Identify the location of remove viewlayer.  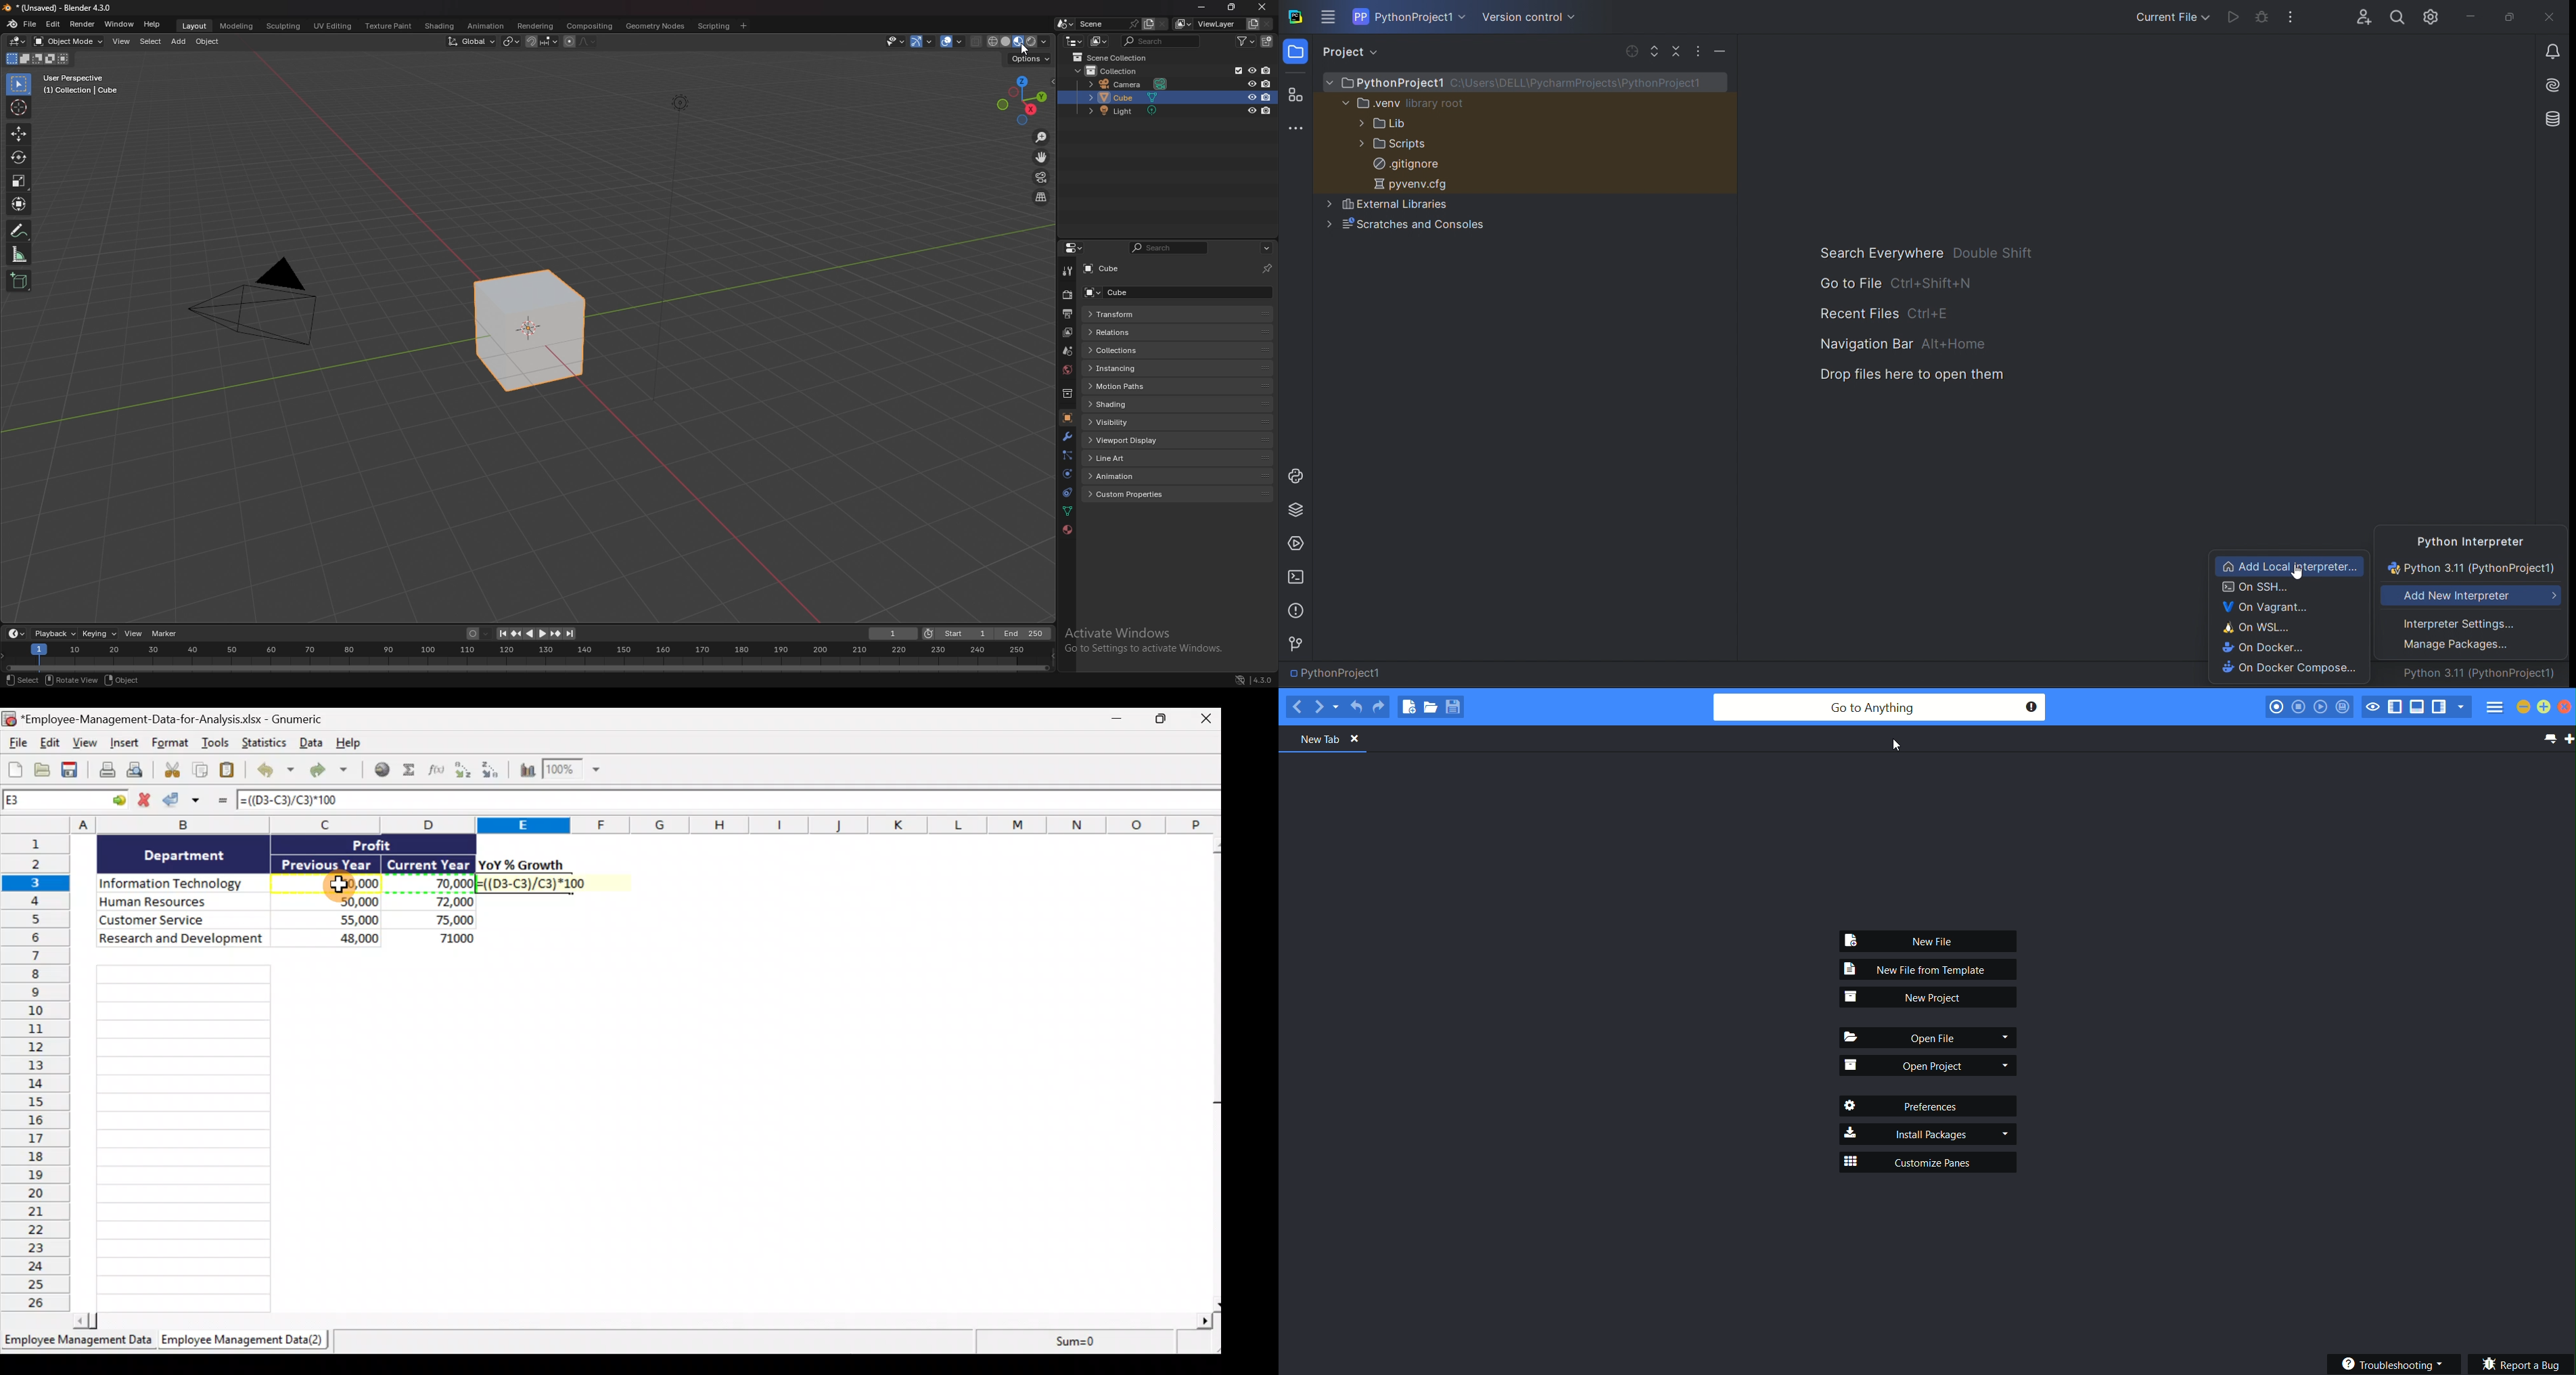
(1268, 24).